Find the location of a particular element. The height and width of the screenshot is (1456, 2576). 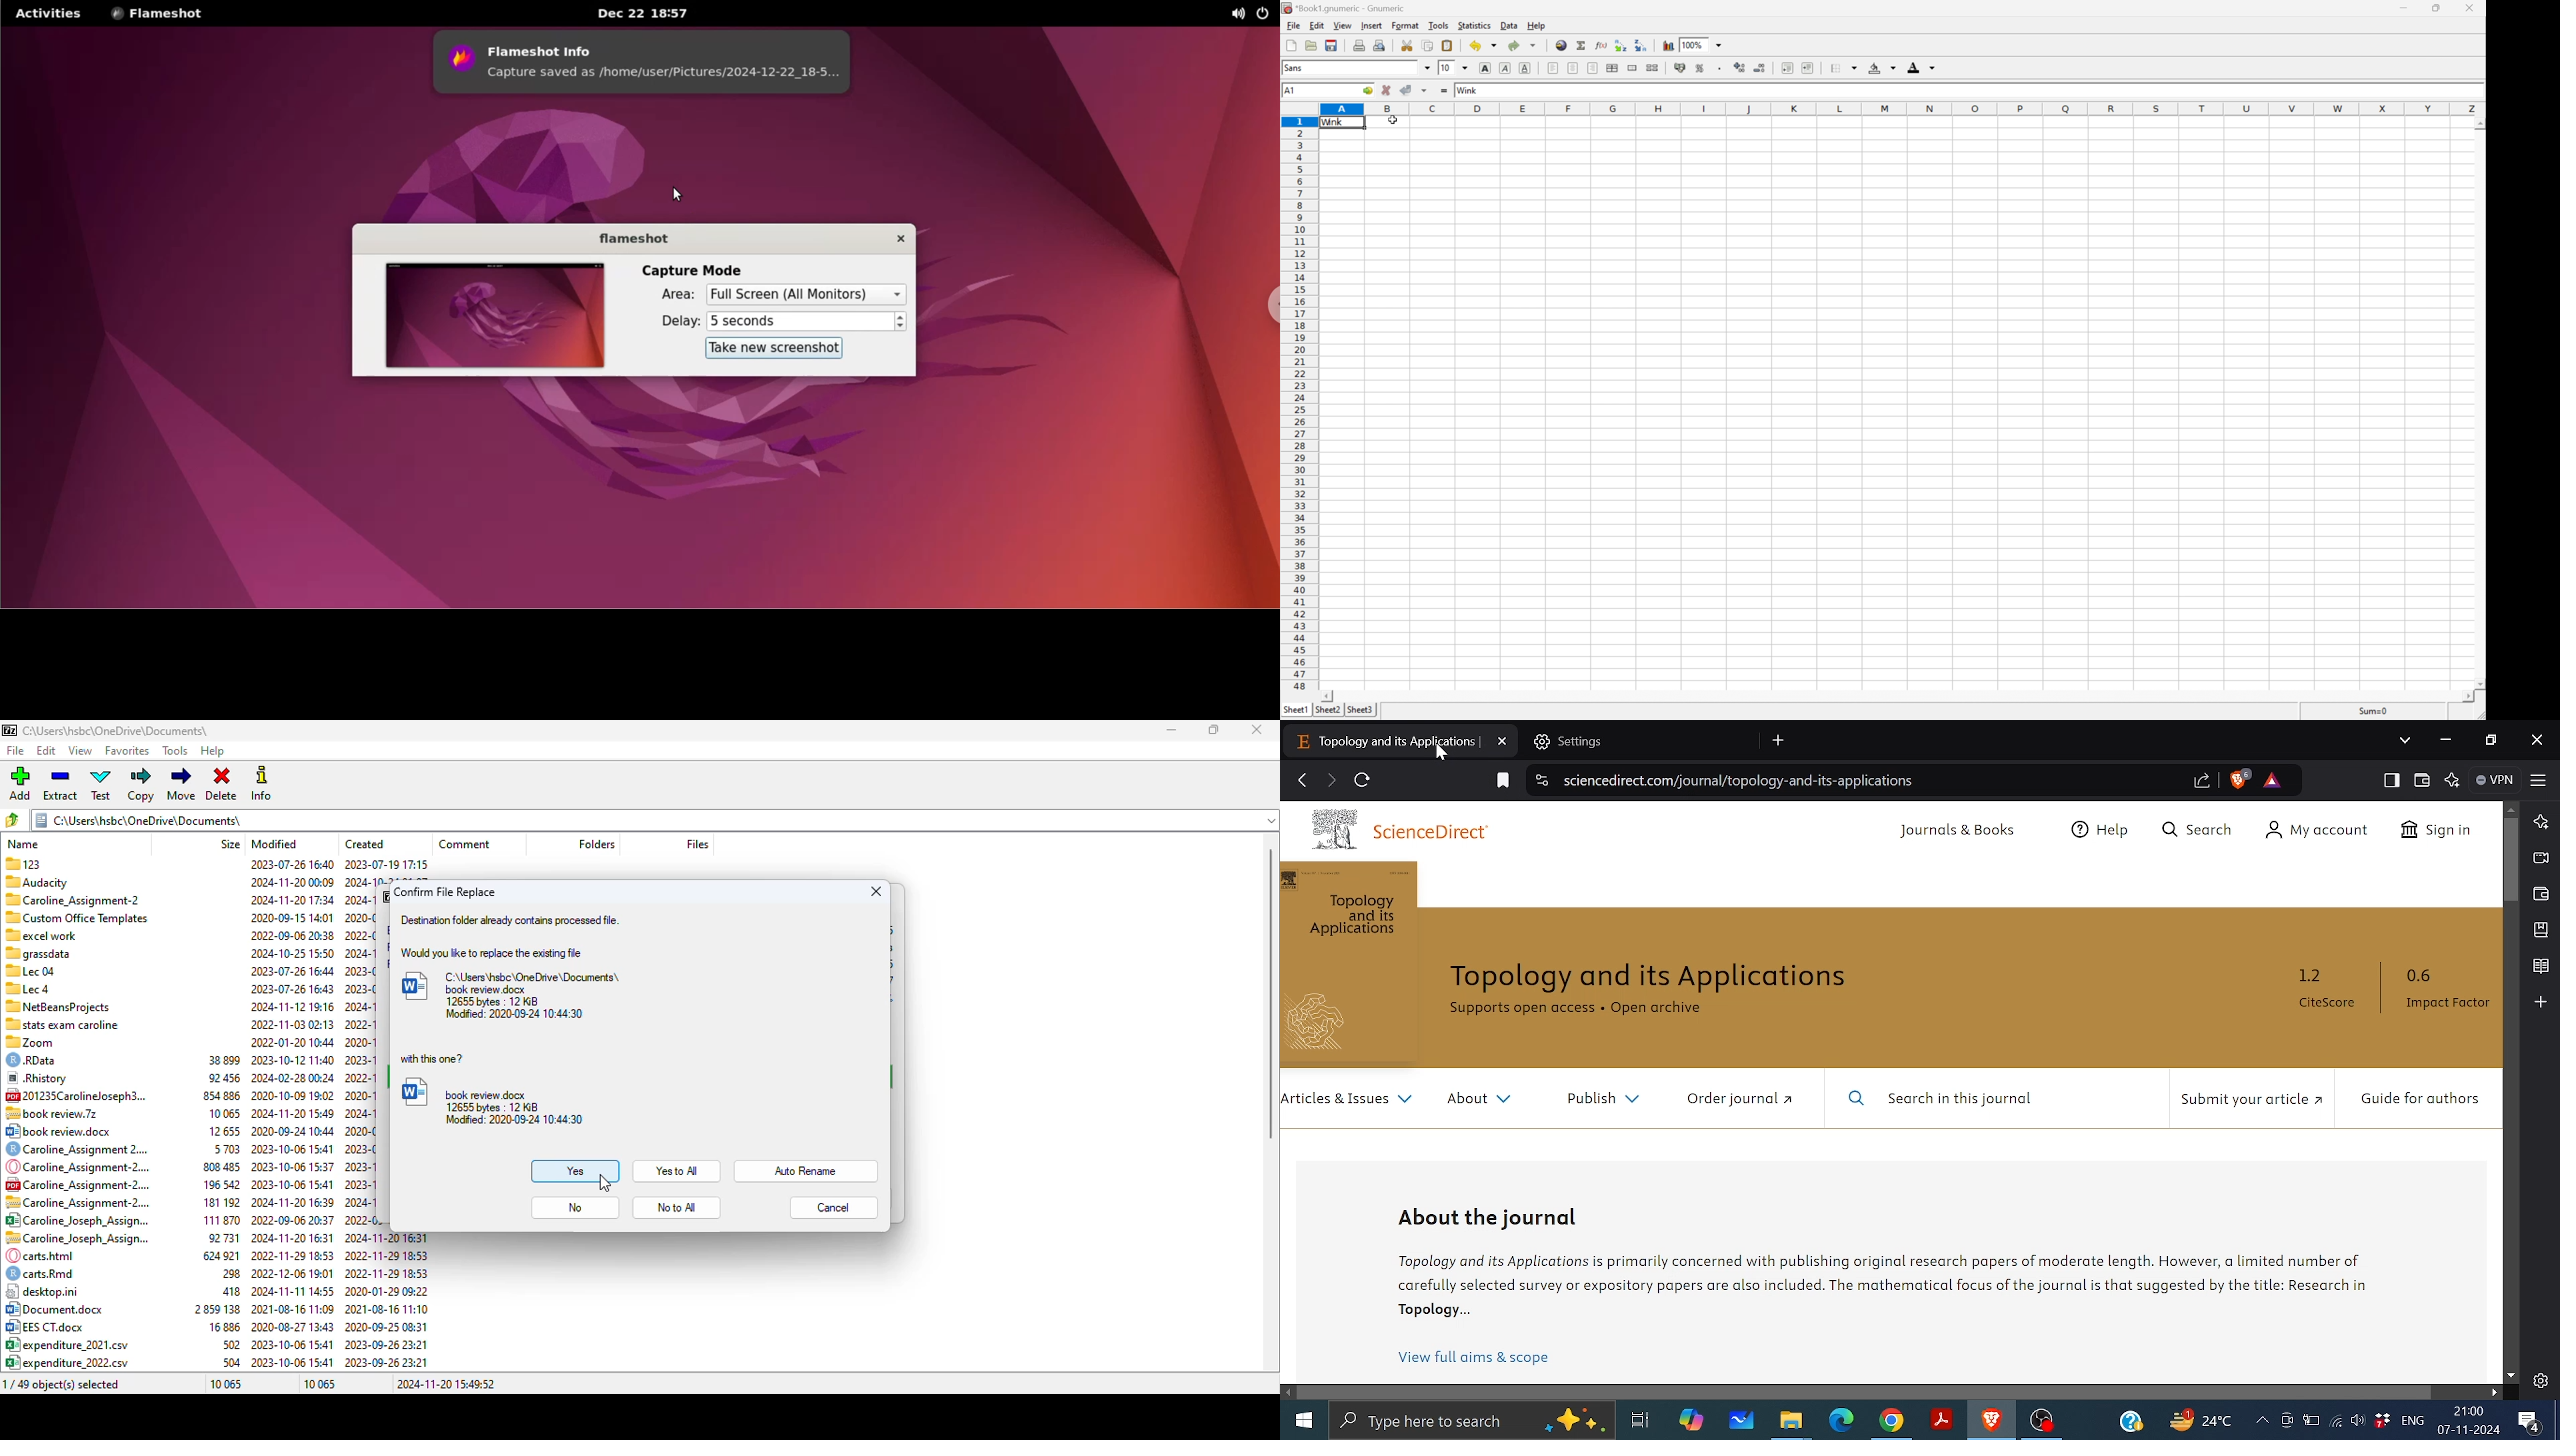

insert is located at coordinates (1370, 27).